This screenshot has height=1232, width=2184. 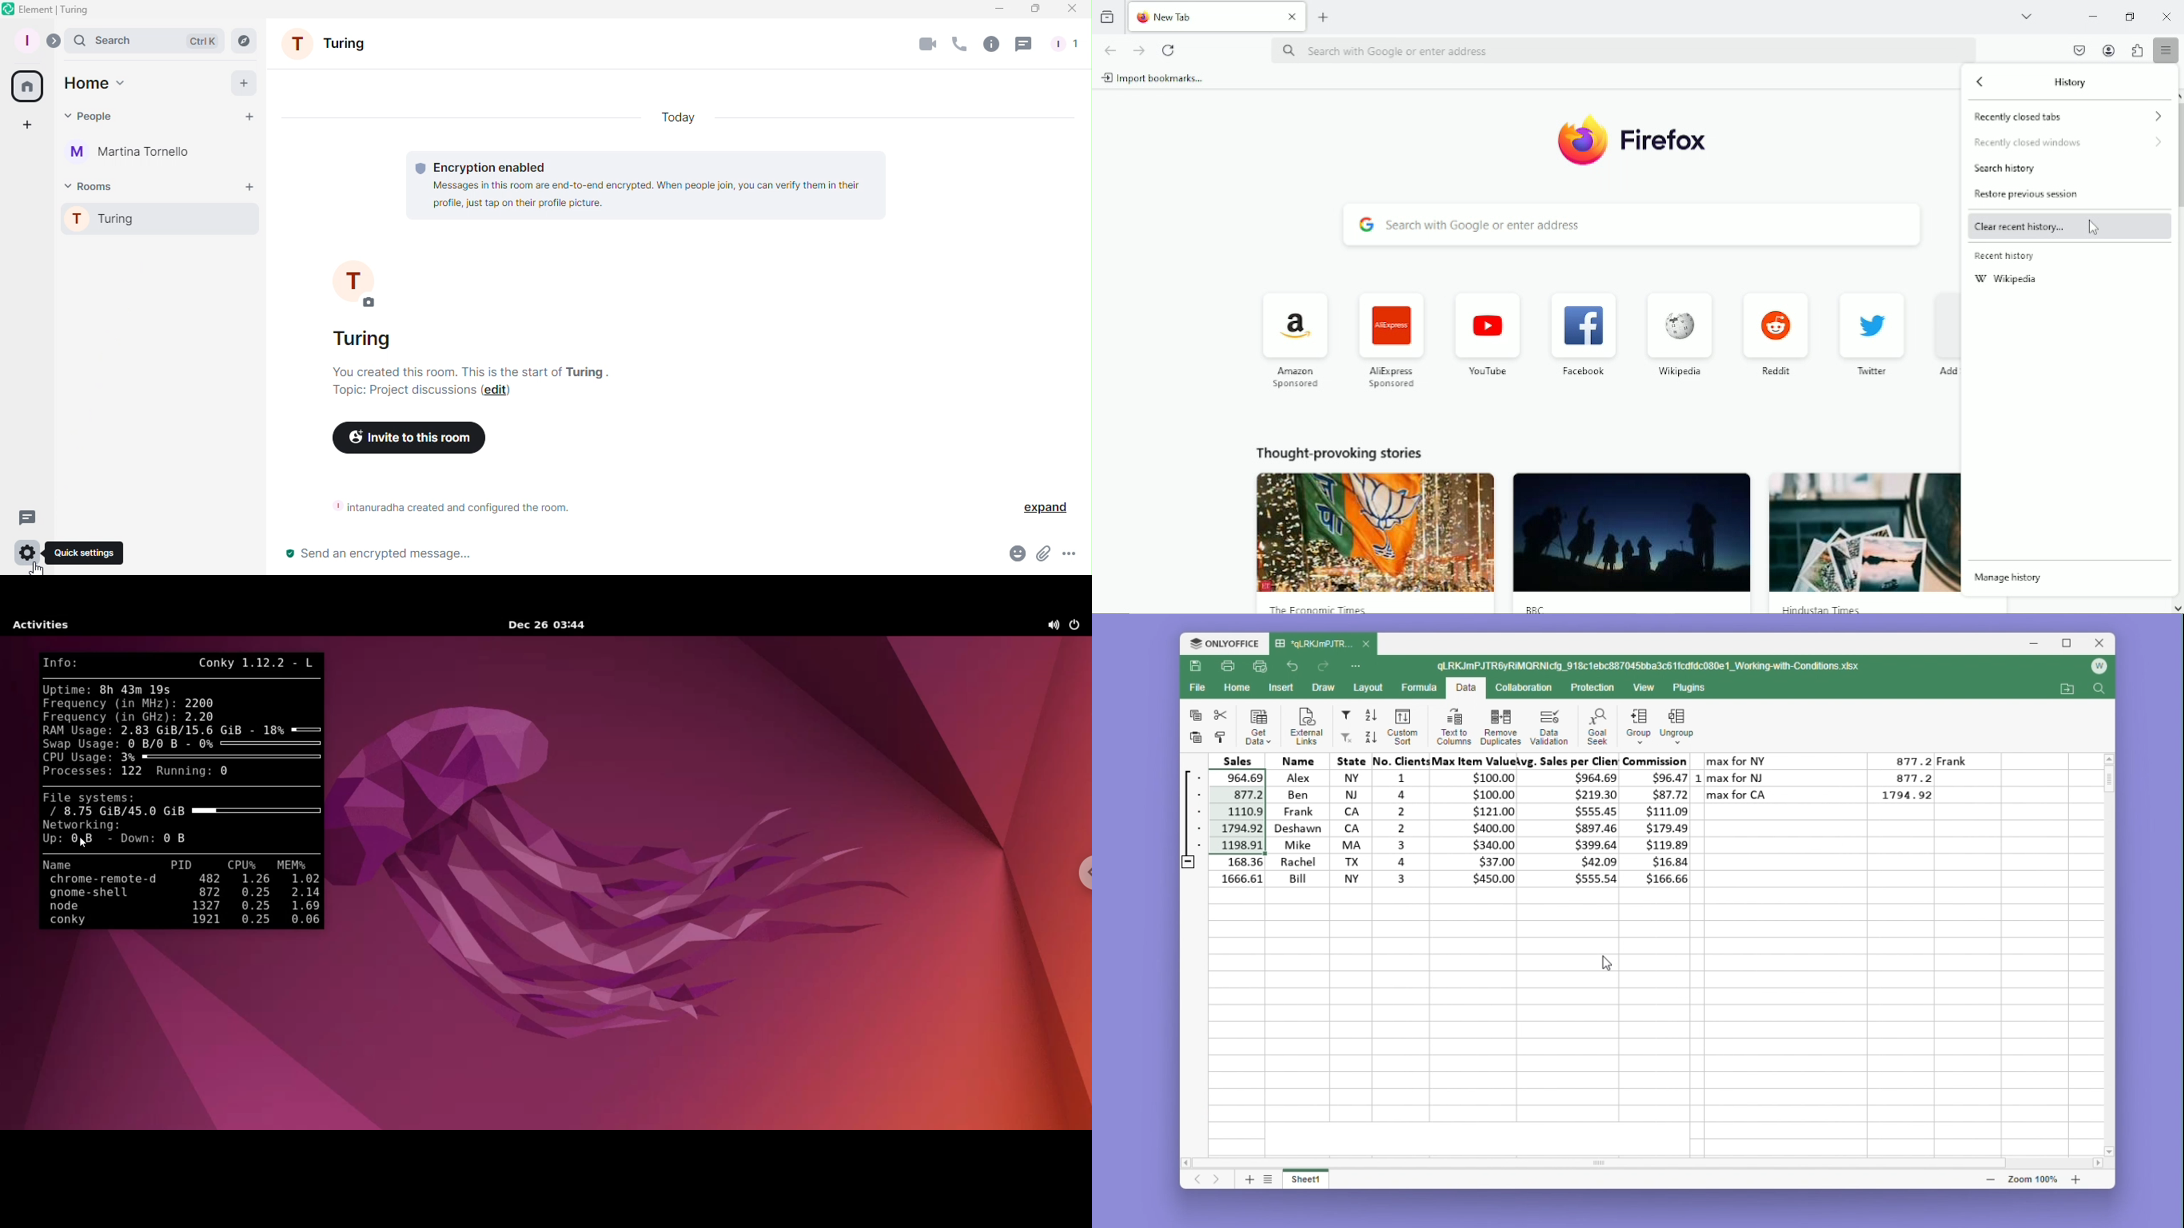 What do you see at coordinates (1071, 557) in the screenshot?
I see `More options` at bounding box center [1071, 557].